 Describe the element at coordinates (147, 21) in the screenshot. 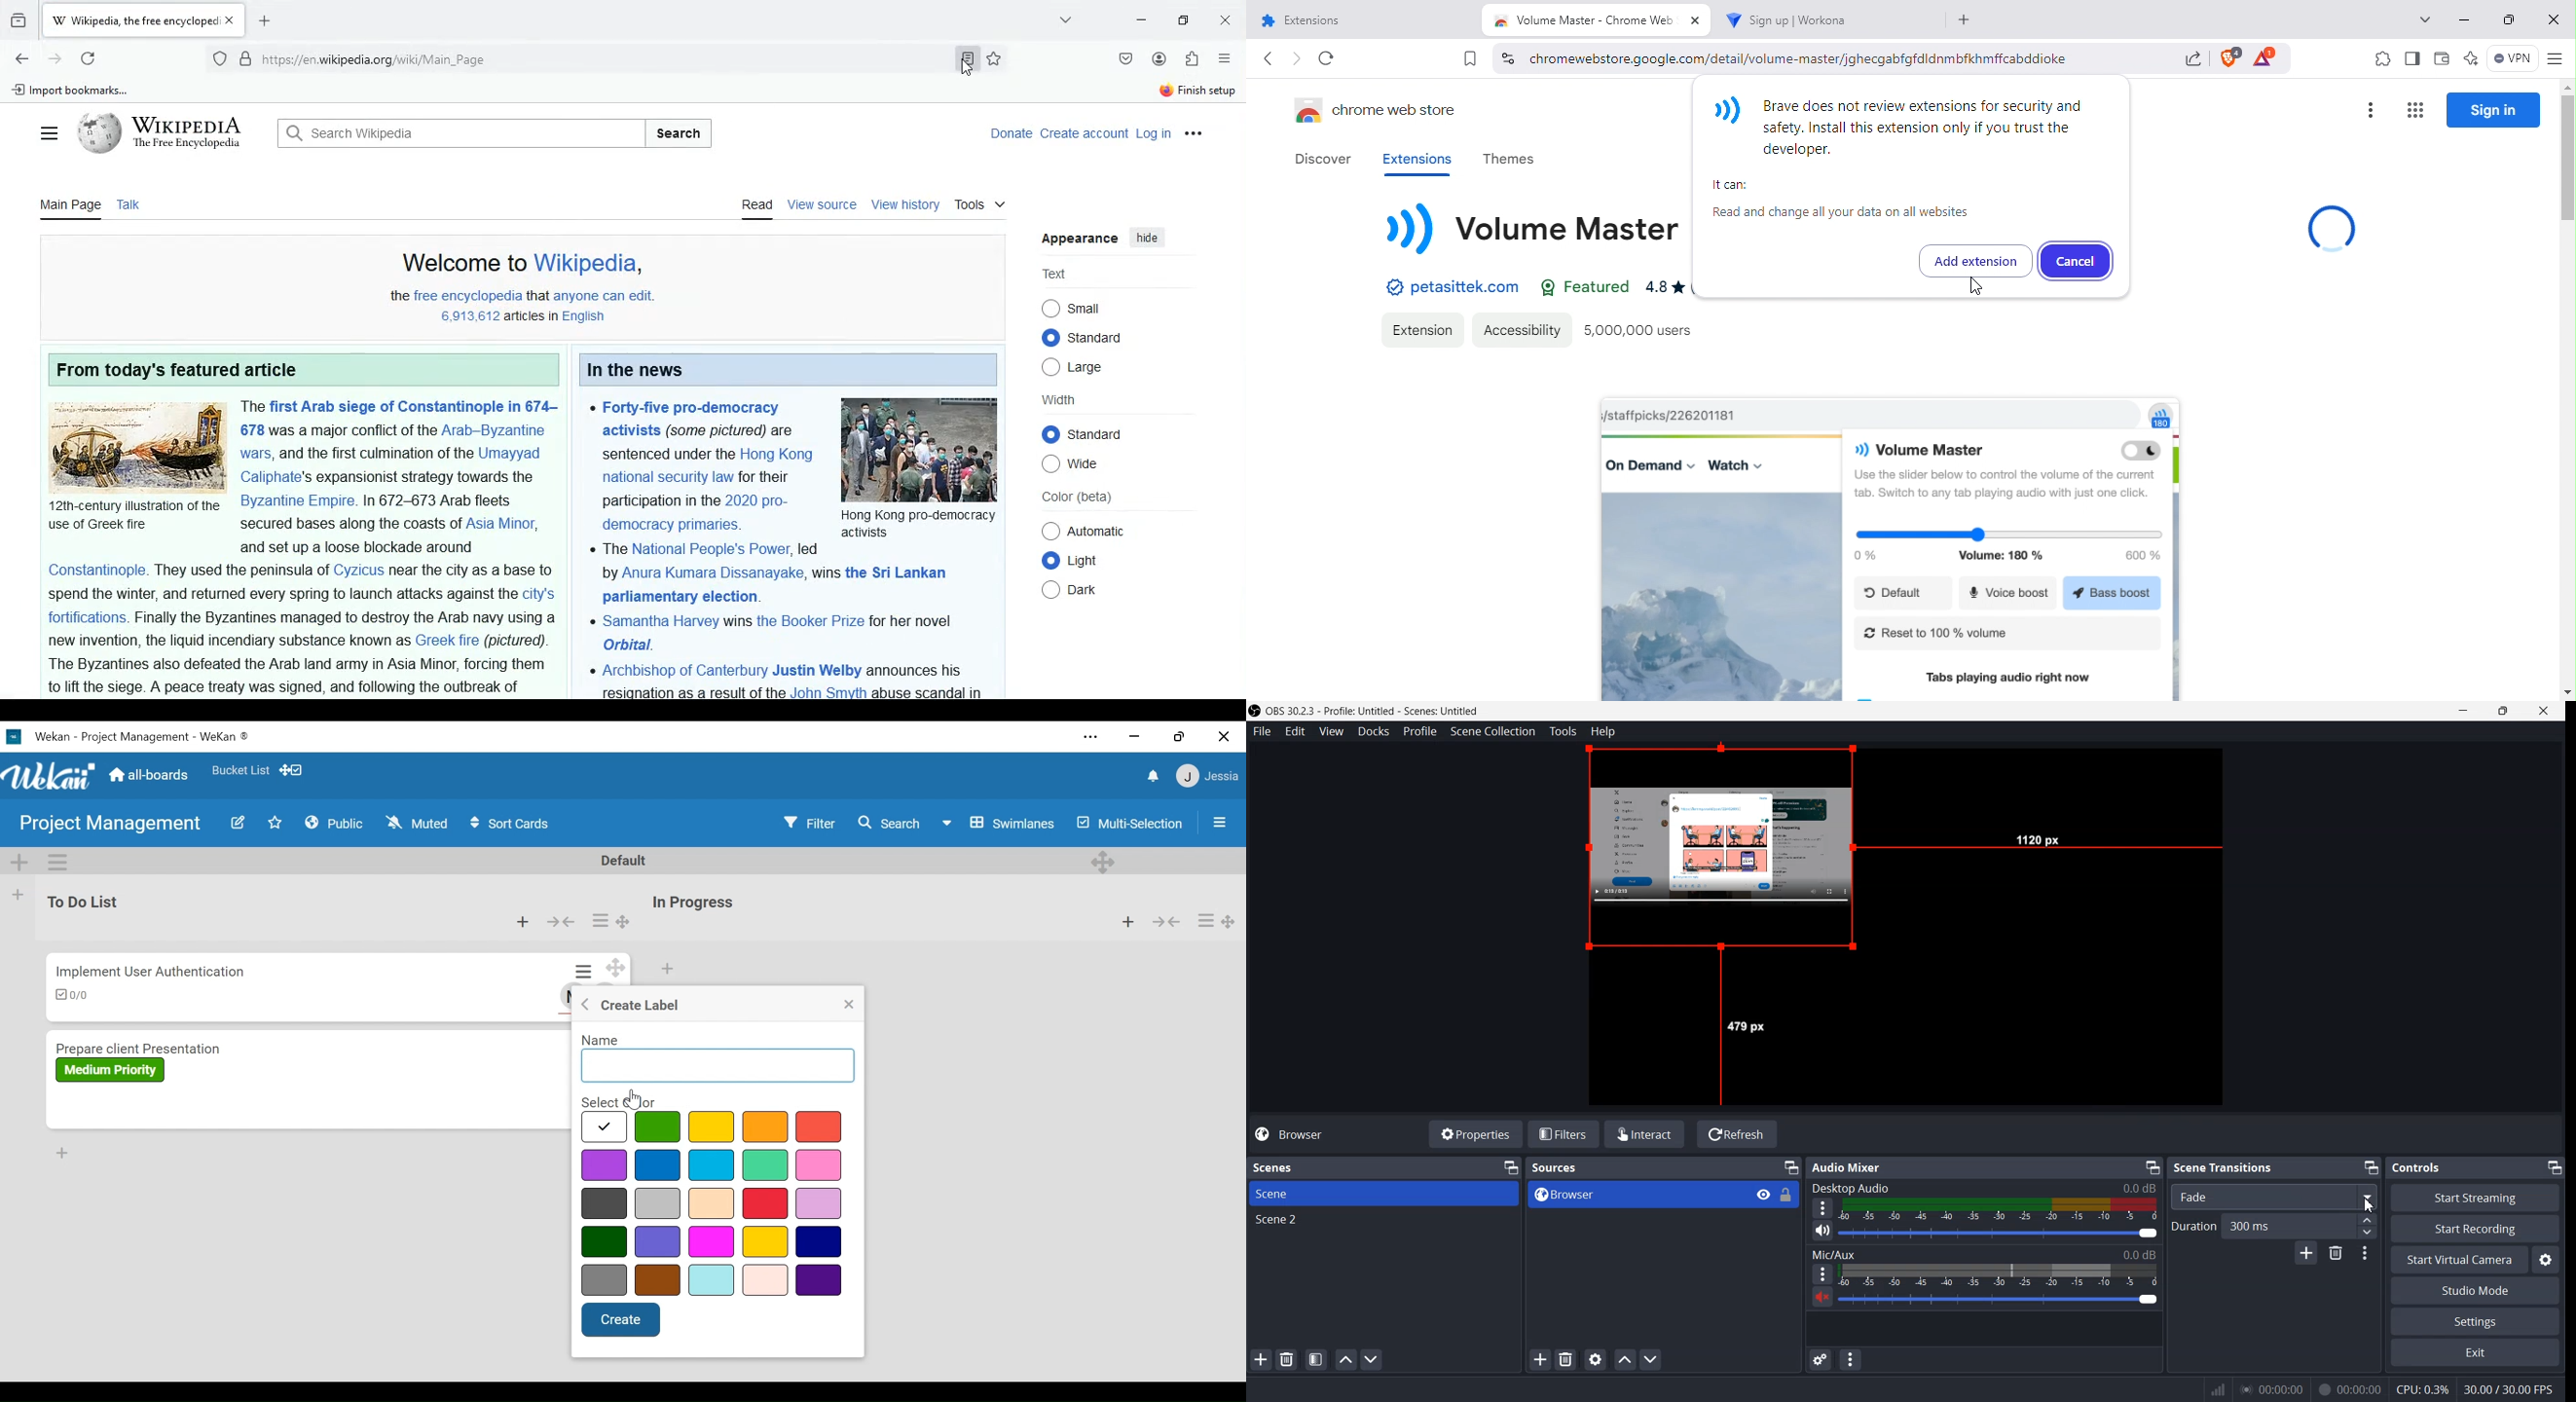

I see `tab` at that location.